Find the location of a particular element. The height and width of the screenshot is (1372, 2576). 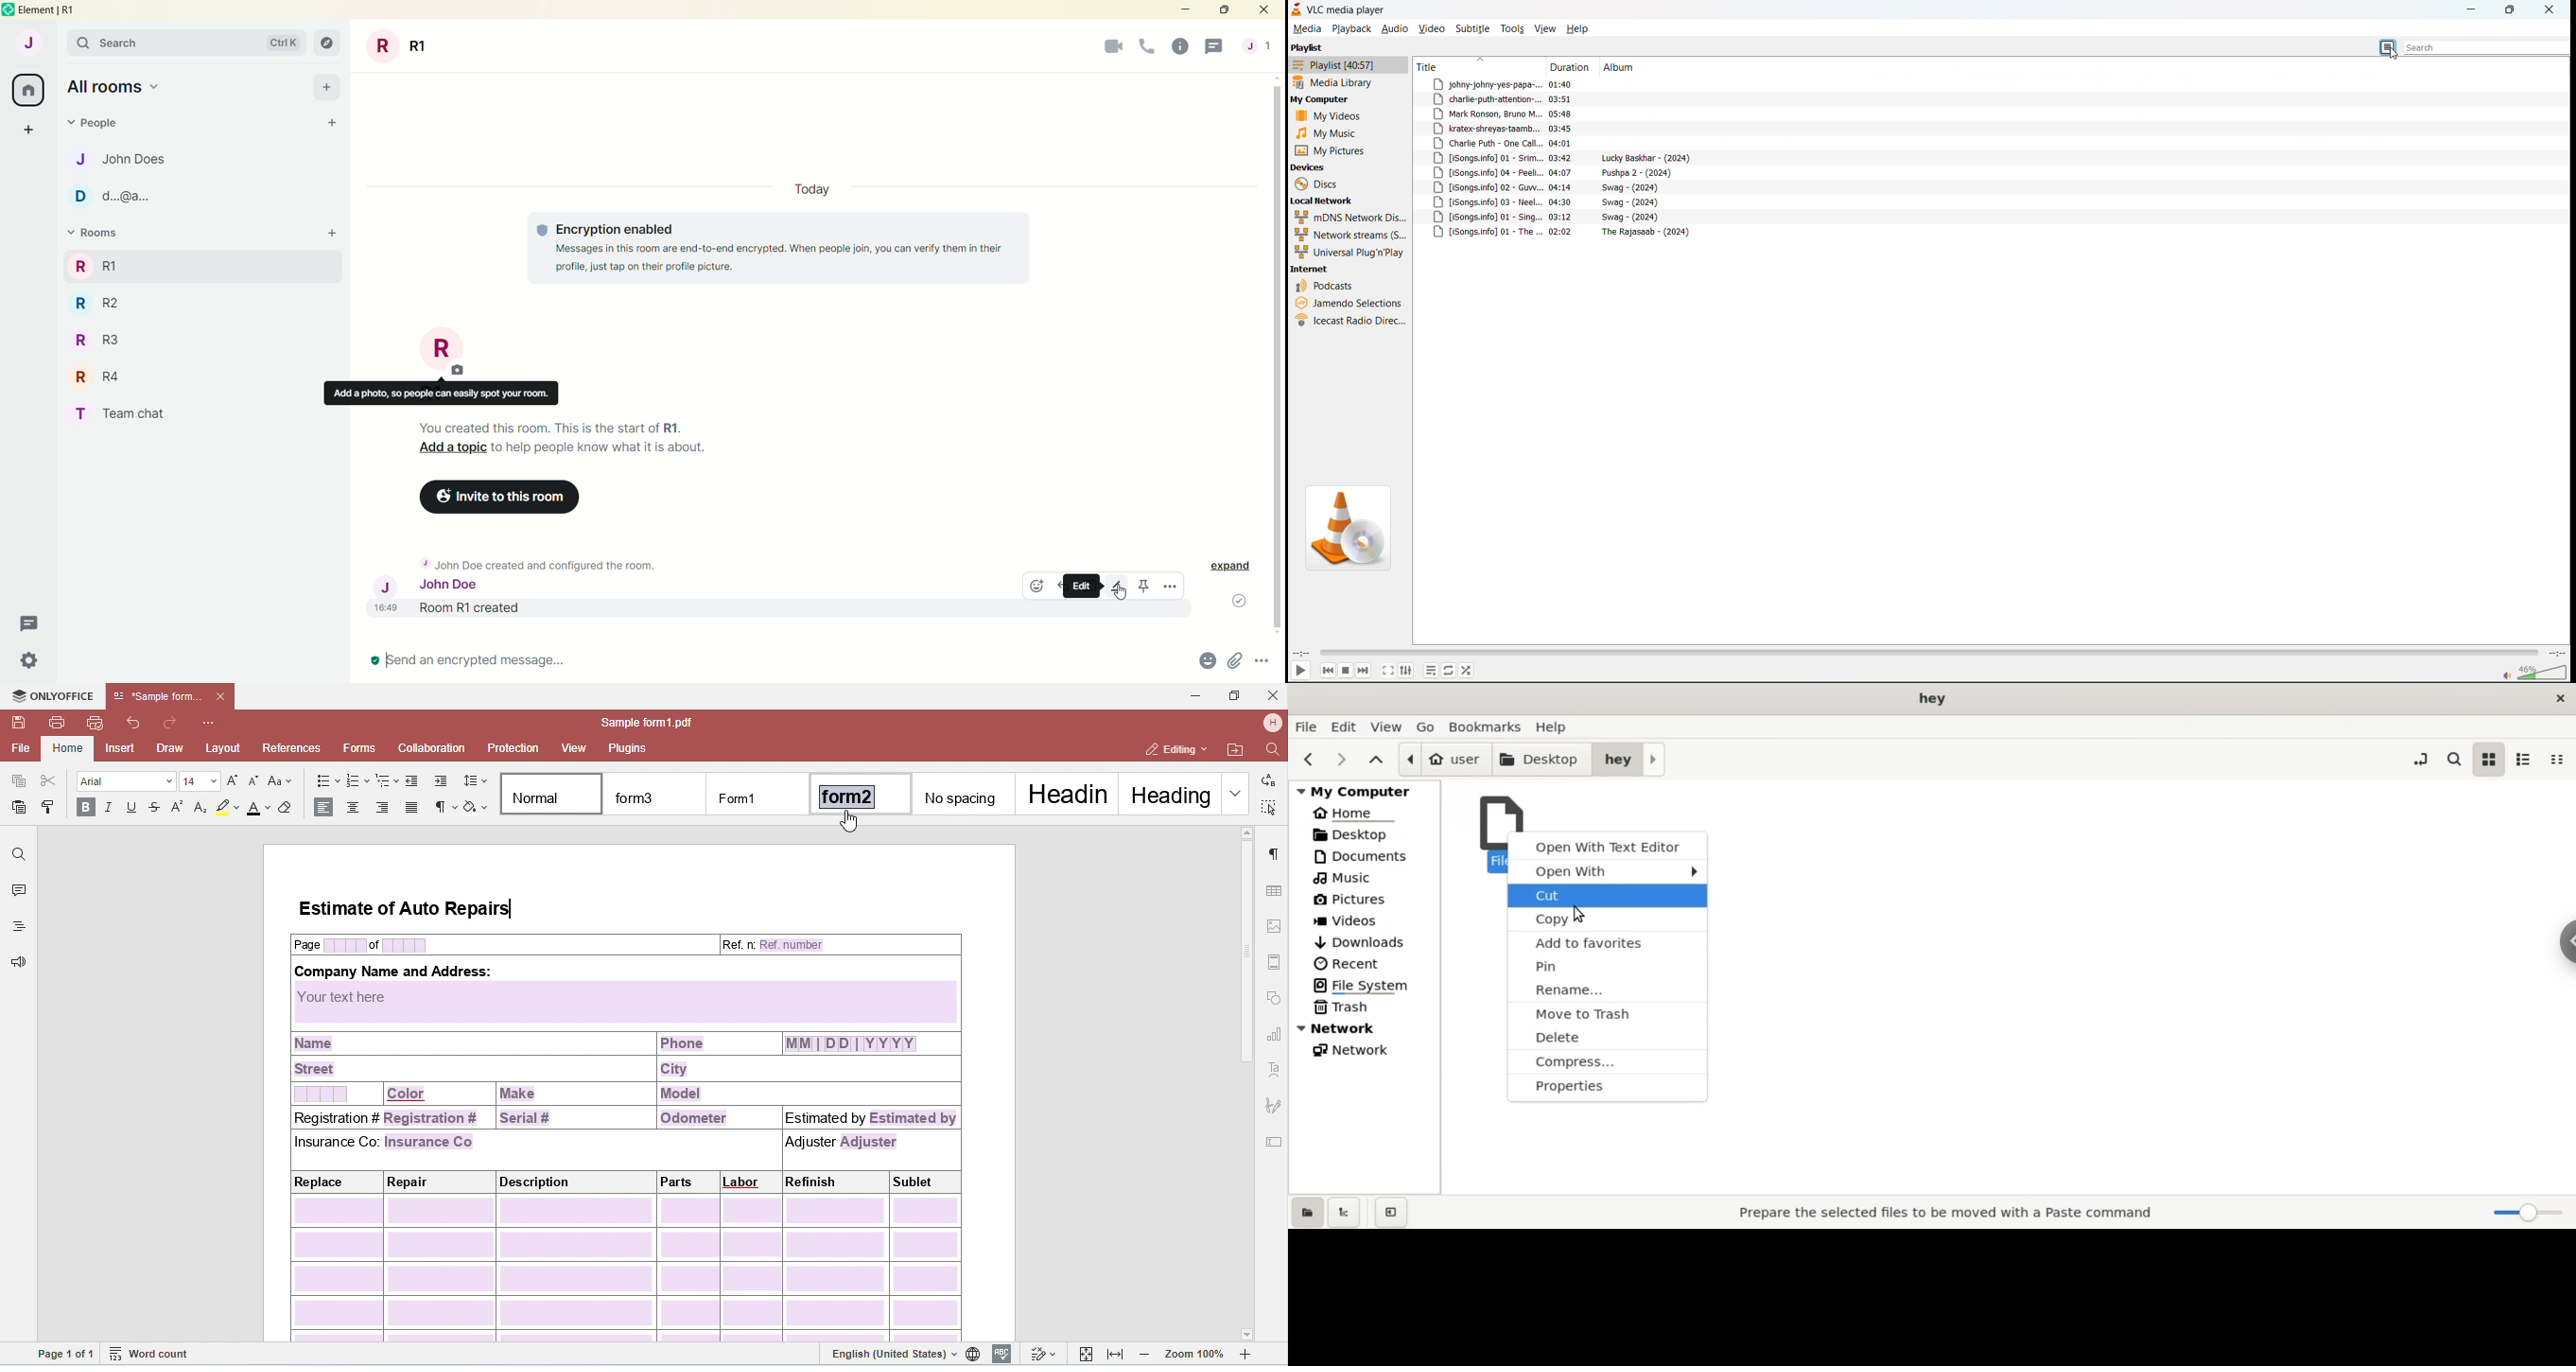

Room R1 Create is located at coordinates (541, 610).